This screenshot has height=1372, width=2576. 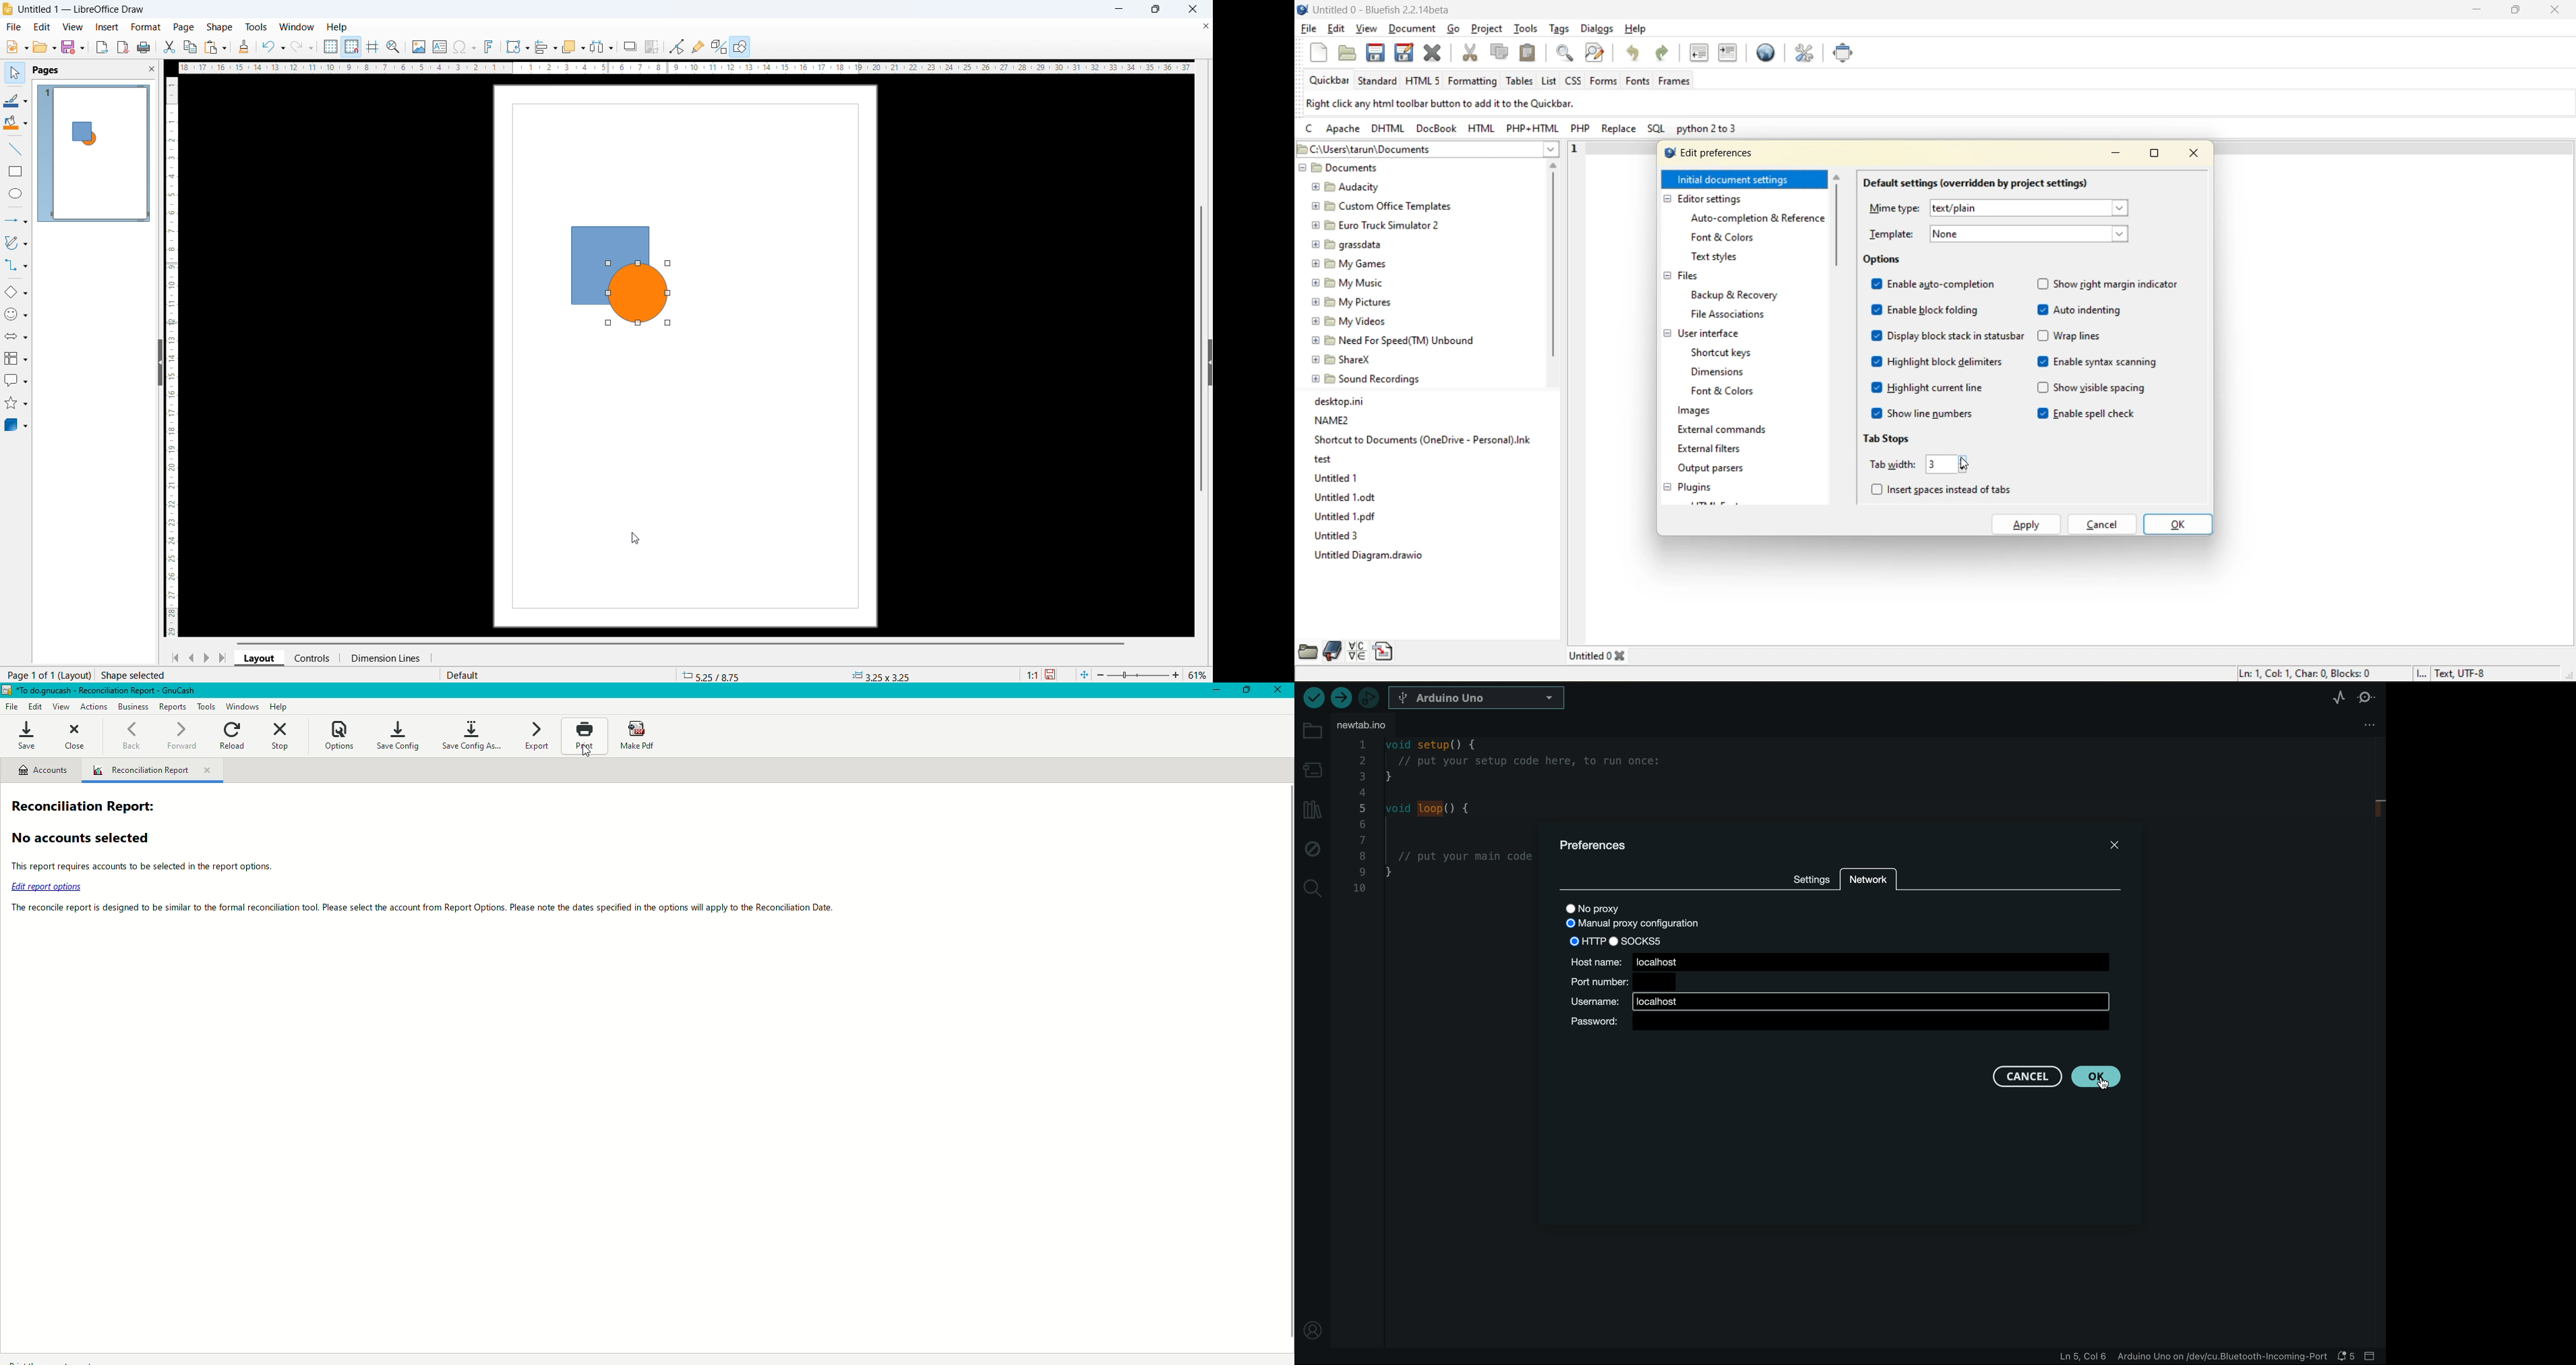 What do you see at coordinates (16, 382) in the screenshot?
I see `Call out shapes ` at bounding box center [16, 382].